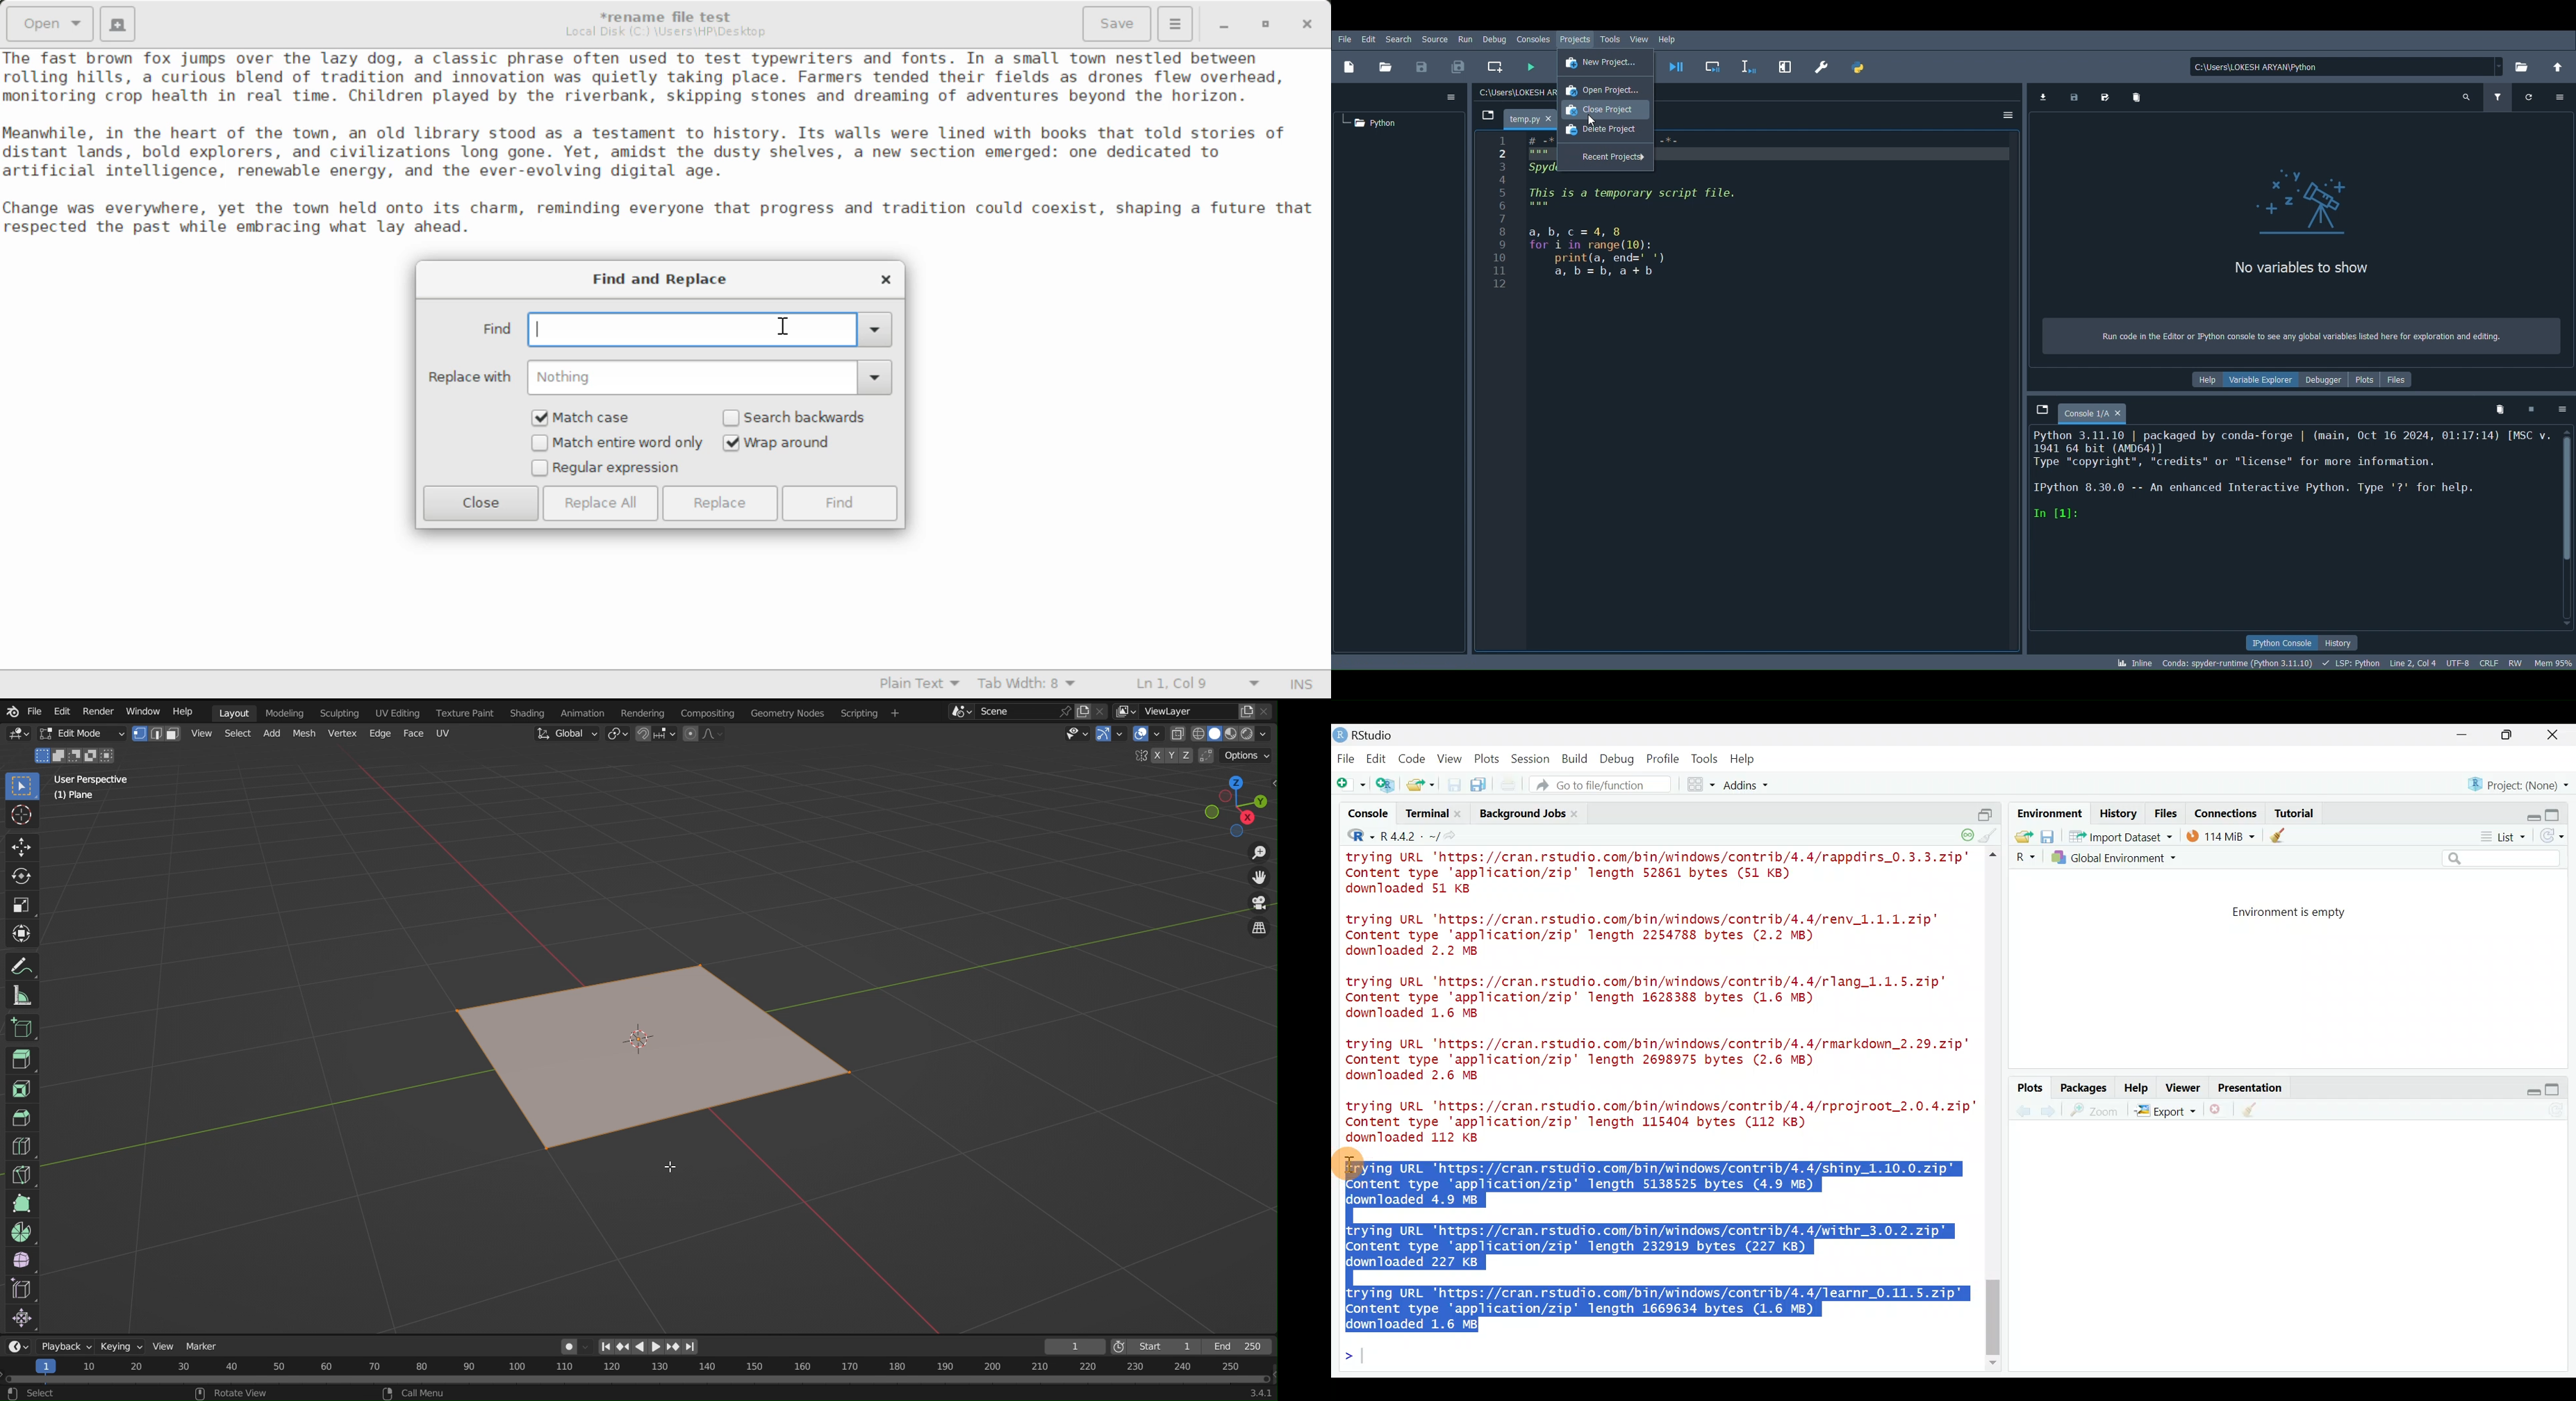 This screenshot has width=2576, height=1428. What do you see at coordinates (2048, 837) in the screenshot?
I see `save workspace as` at bounding box center [2048, 837].